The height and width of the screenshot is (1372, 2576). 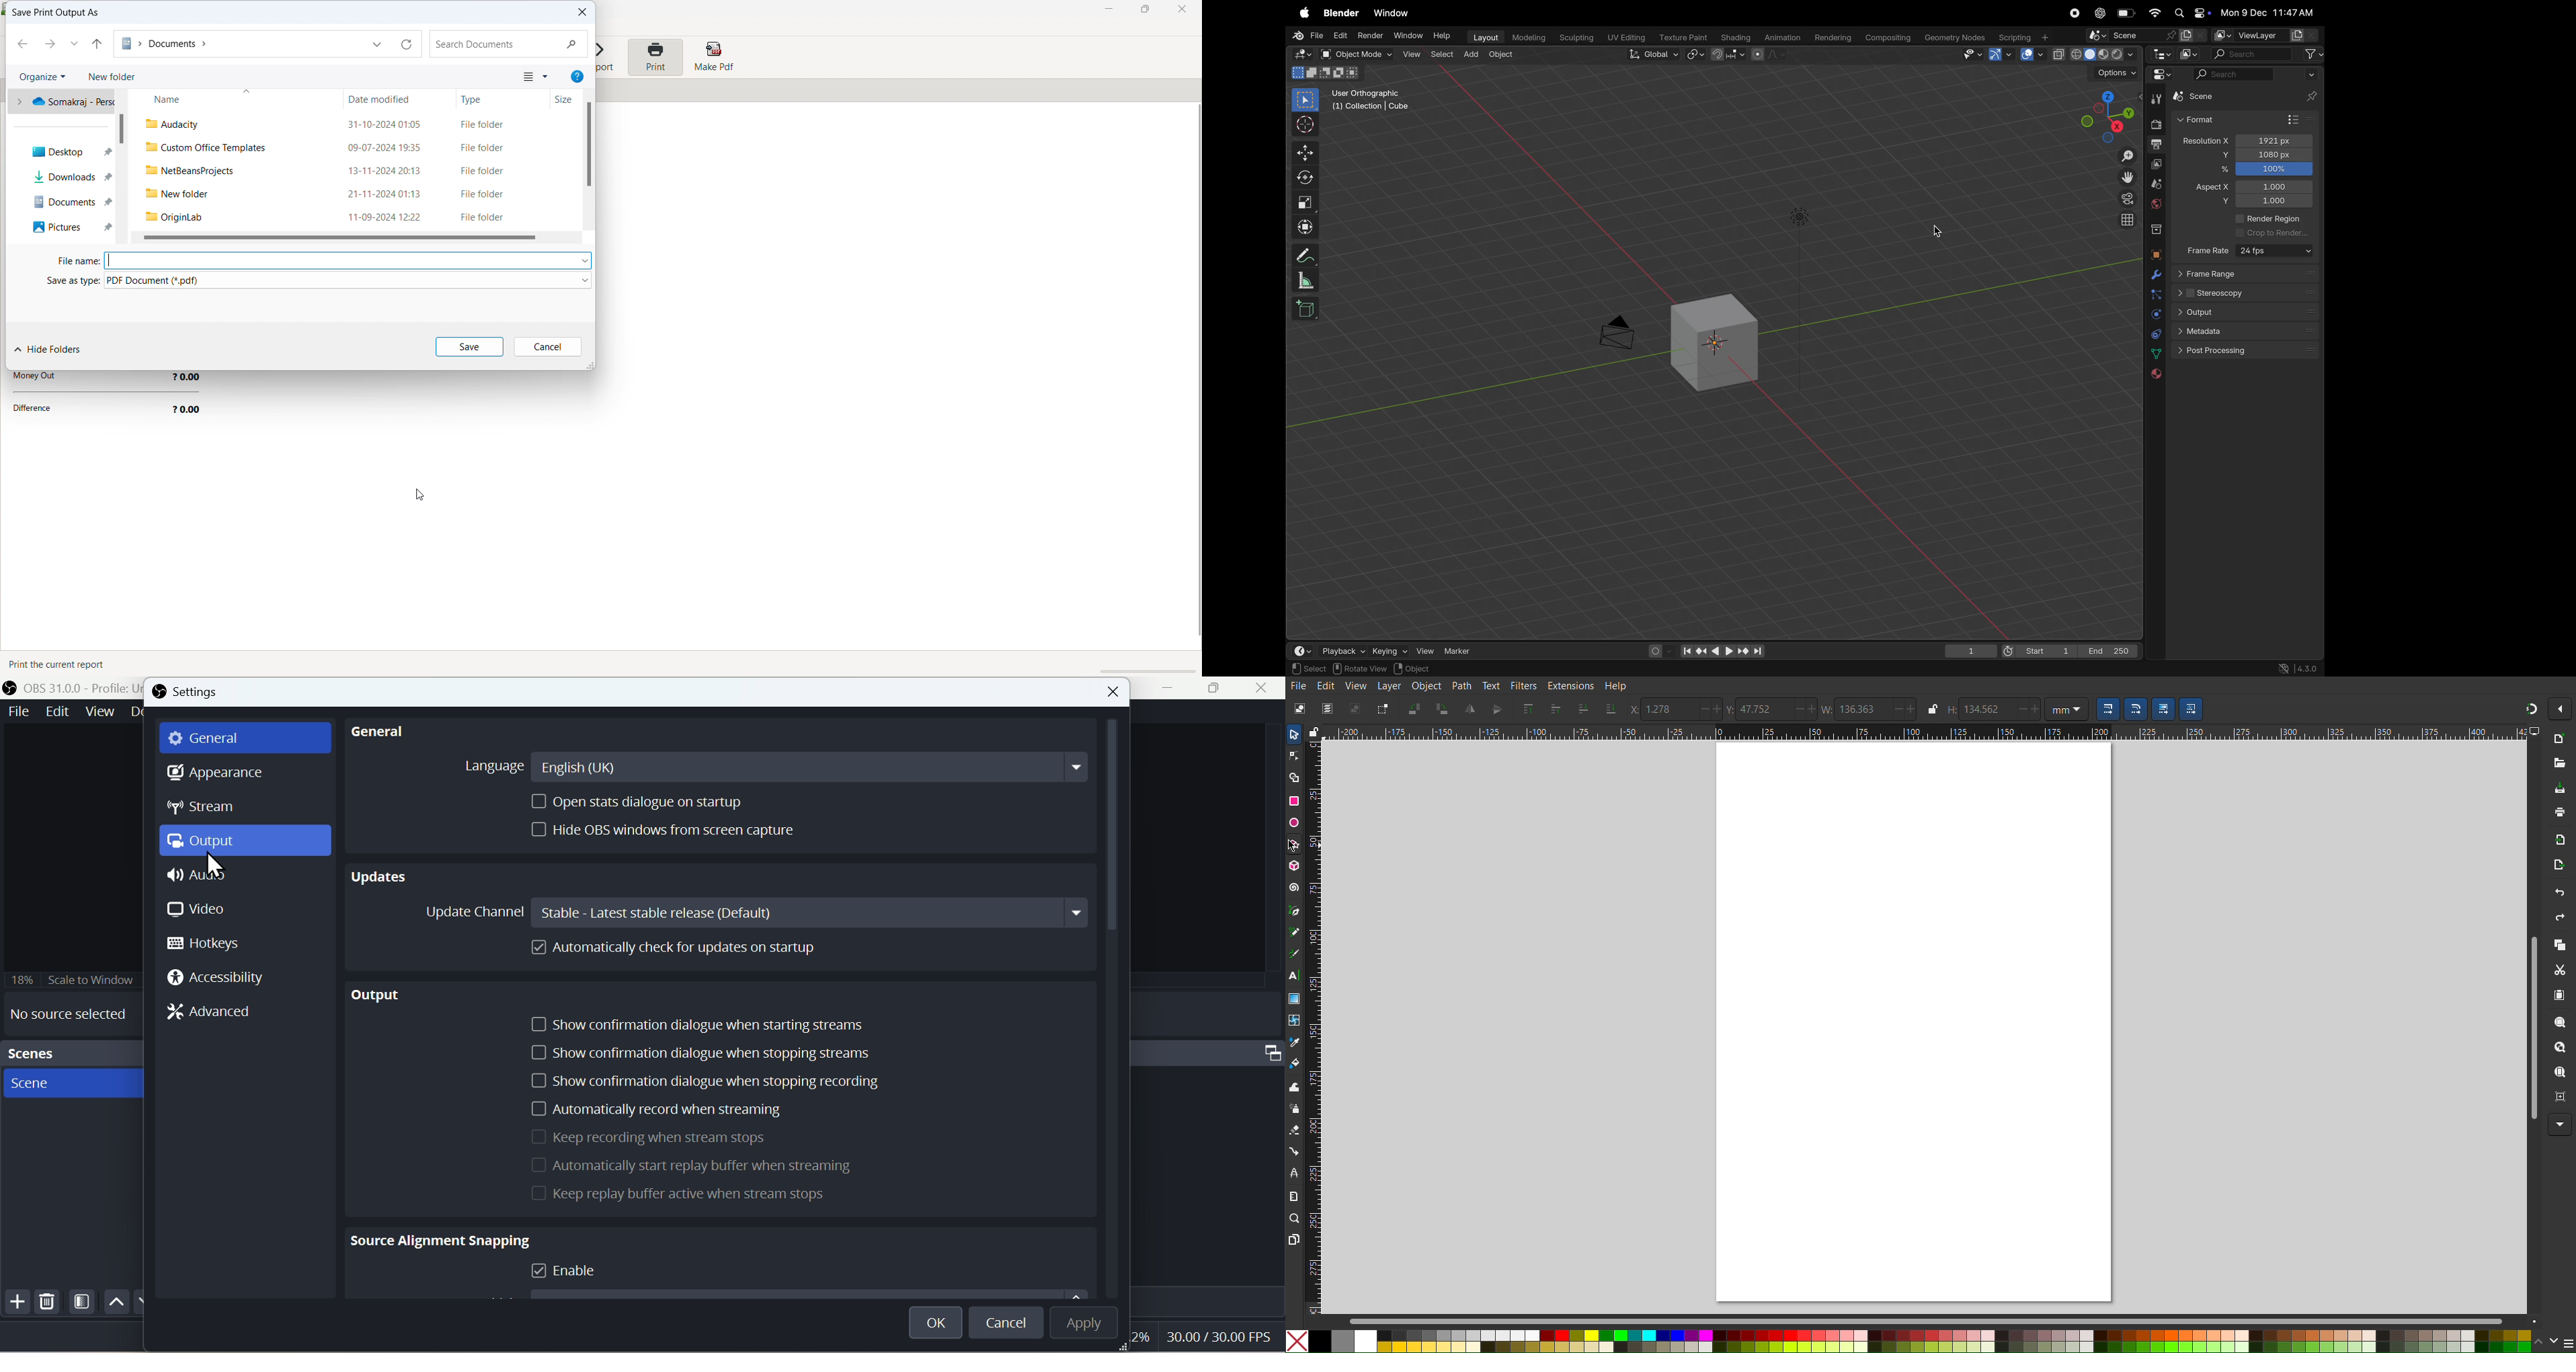 What do you see at coordinates (1410, 54) in the screenshot?
I see `view` at bounding box center [1410, 54].